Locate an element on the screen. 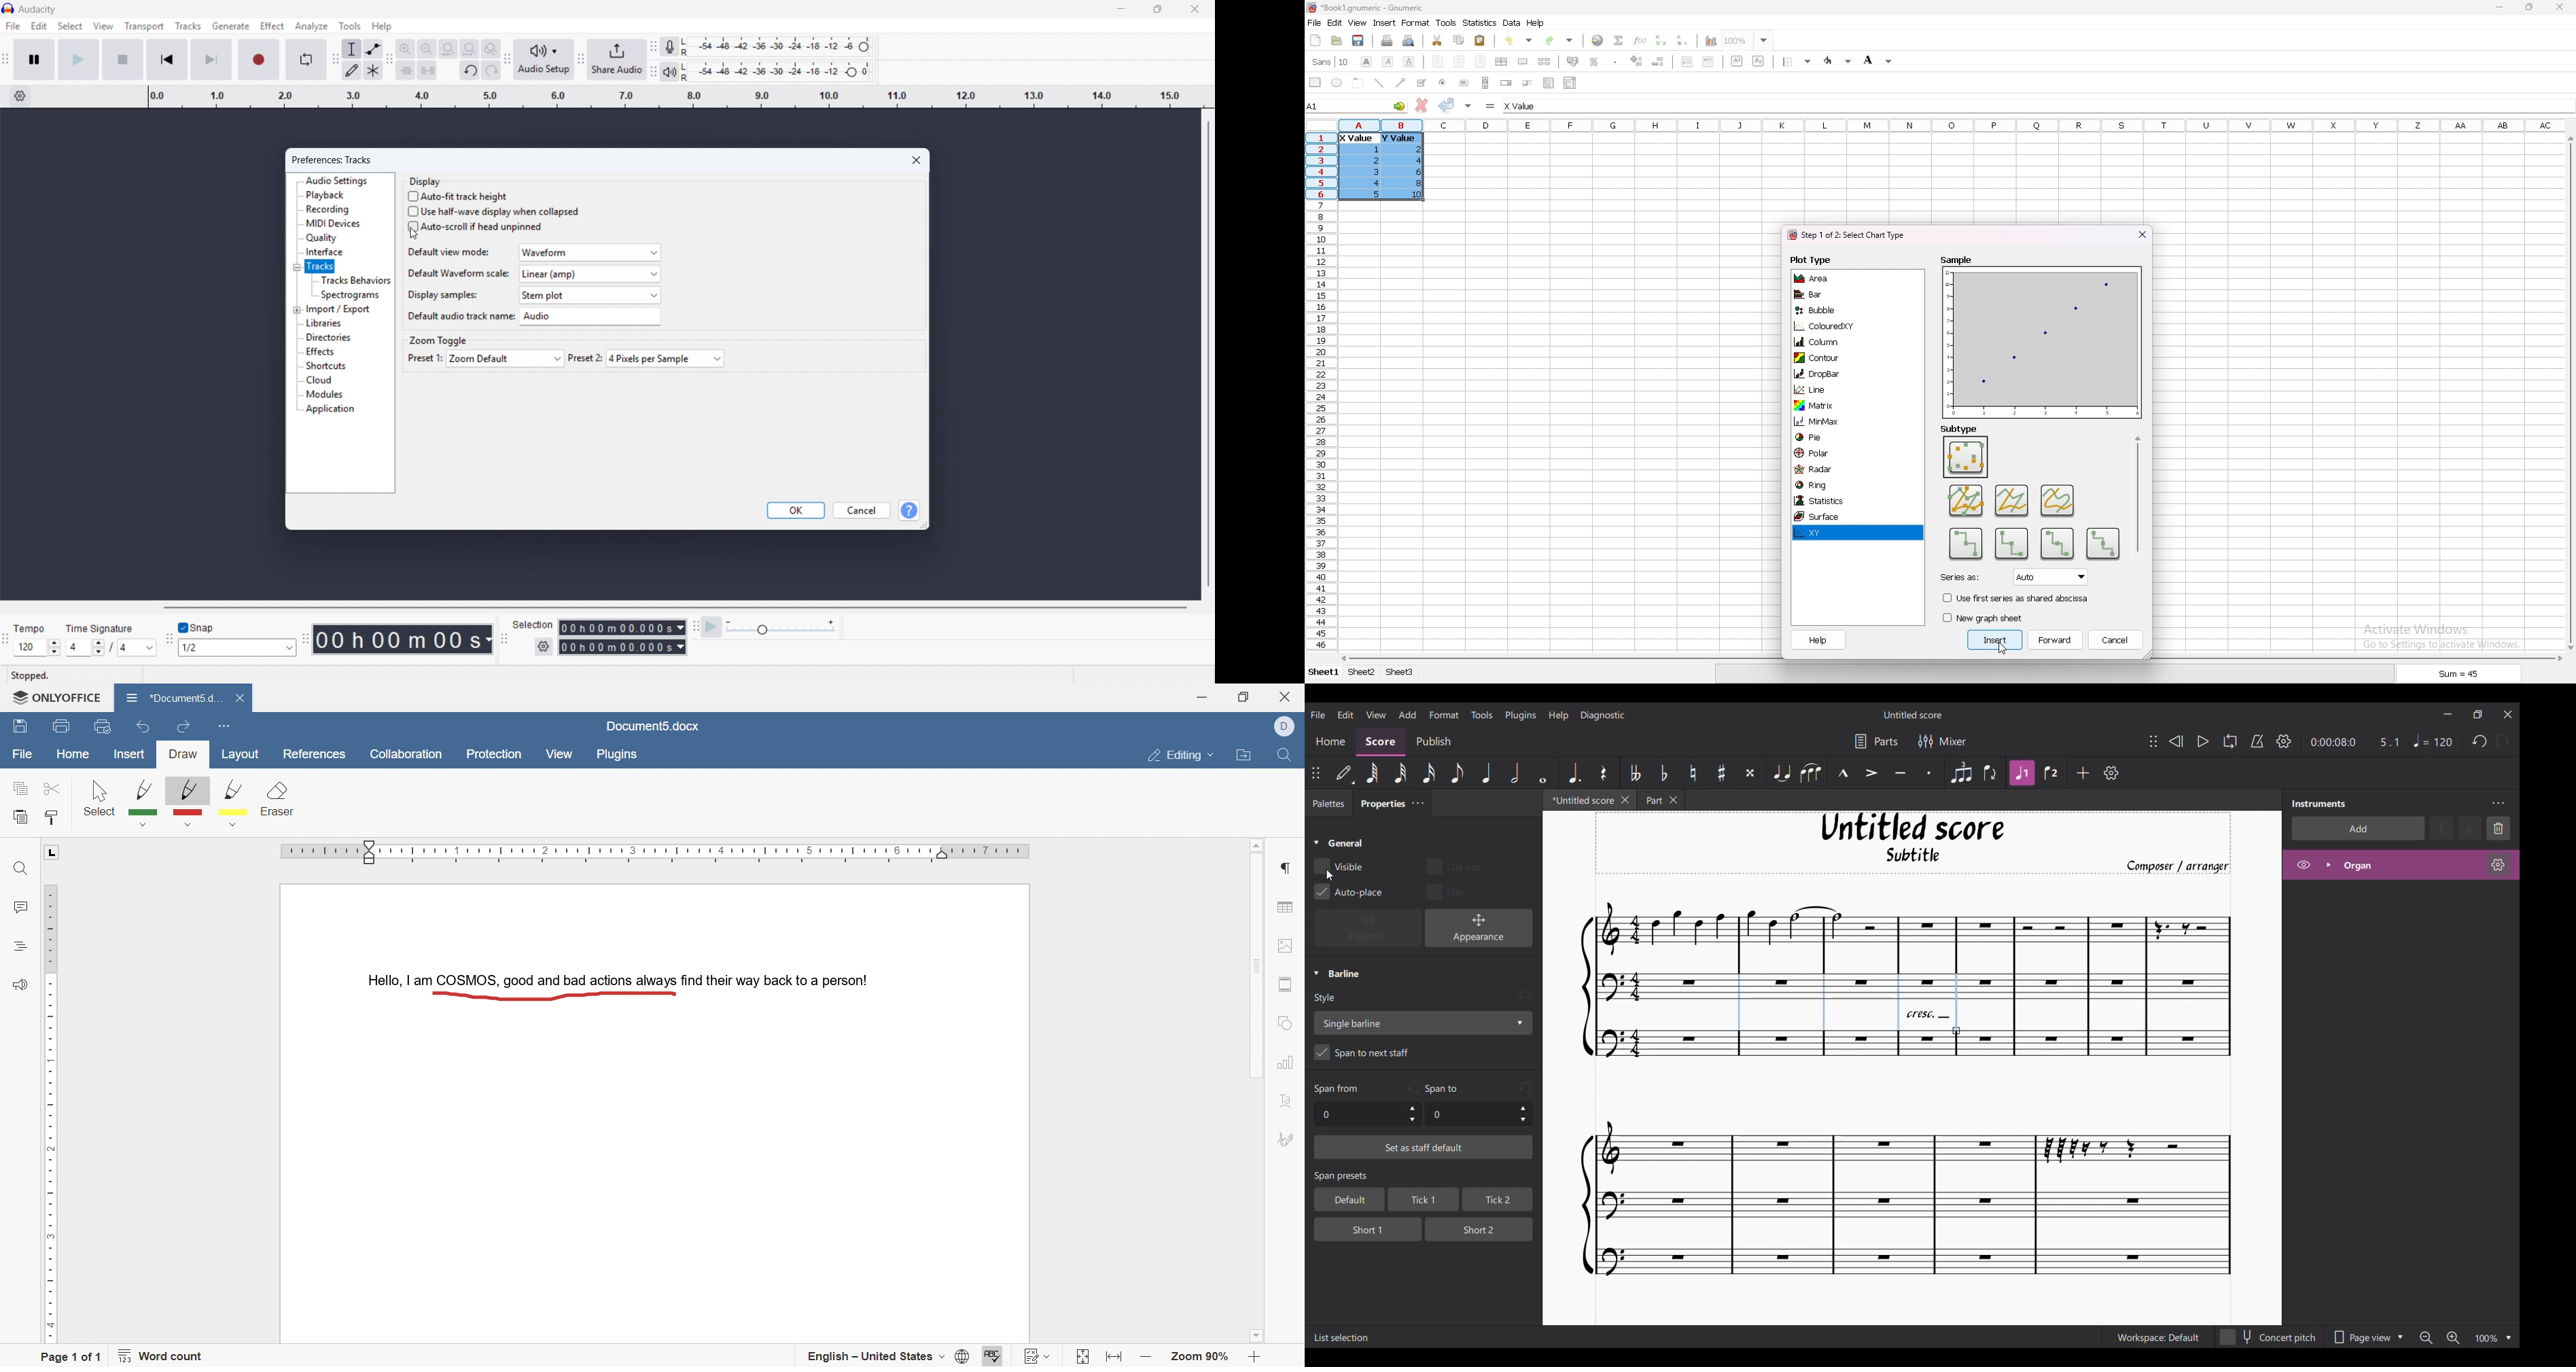 Image resolution: width=2576 pixels, height=1372 pixels. radar is located at coordinates (1835, 468).